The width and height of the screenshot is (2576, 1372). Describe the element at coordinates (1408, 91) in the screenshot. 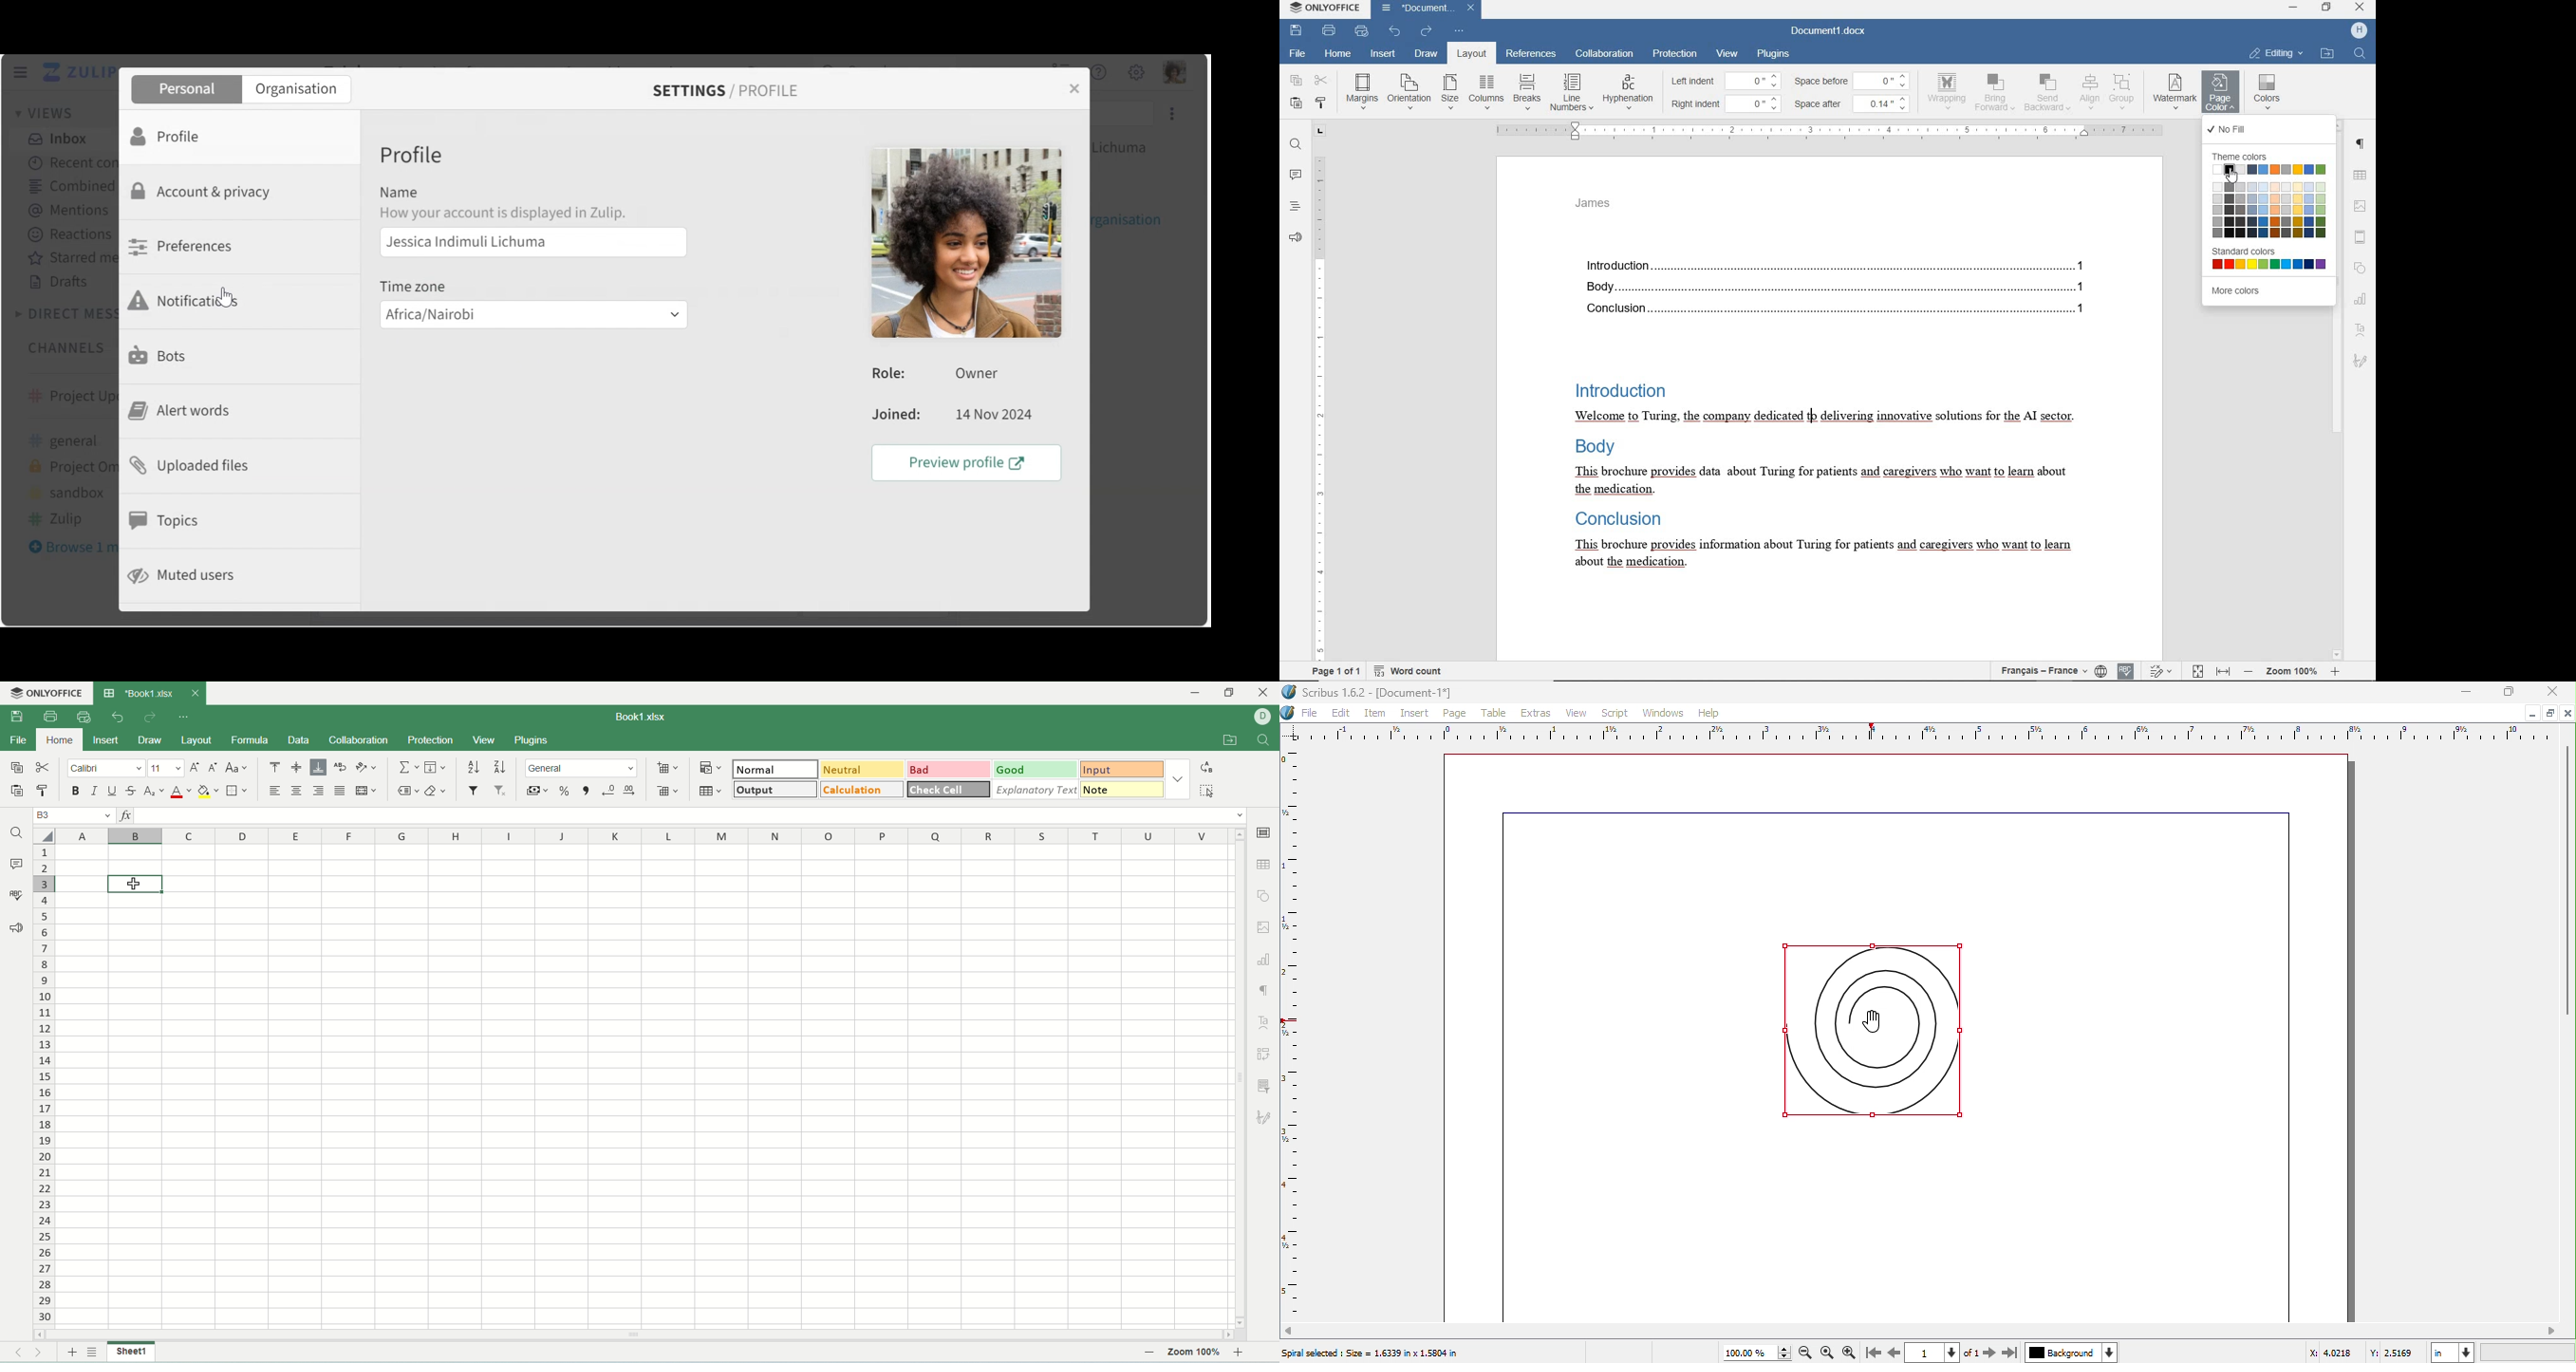

I see `orientation` at that location.